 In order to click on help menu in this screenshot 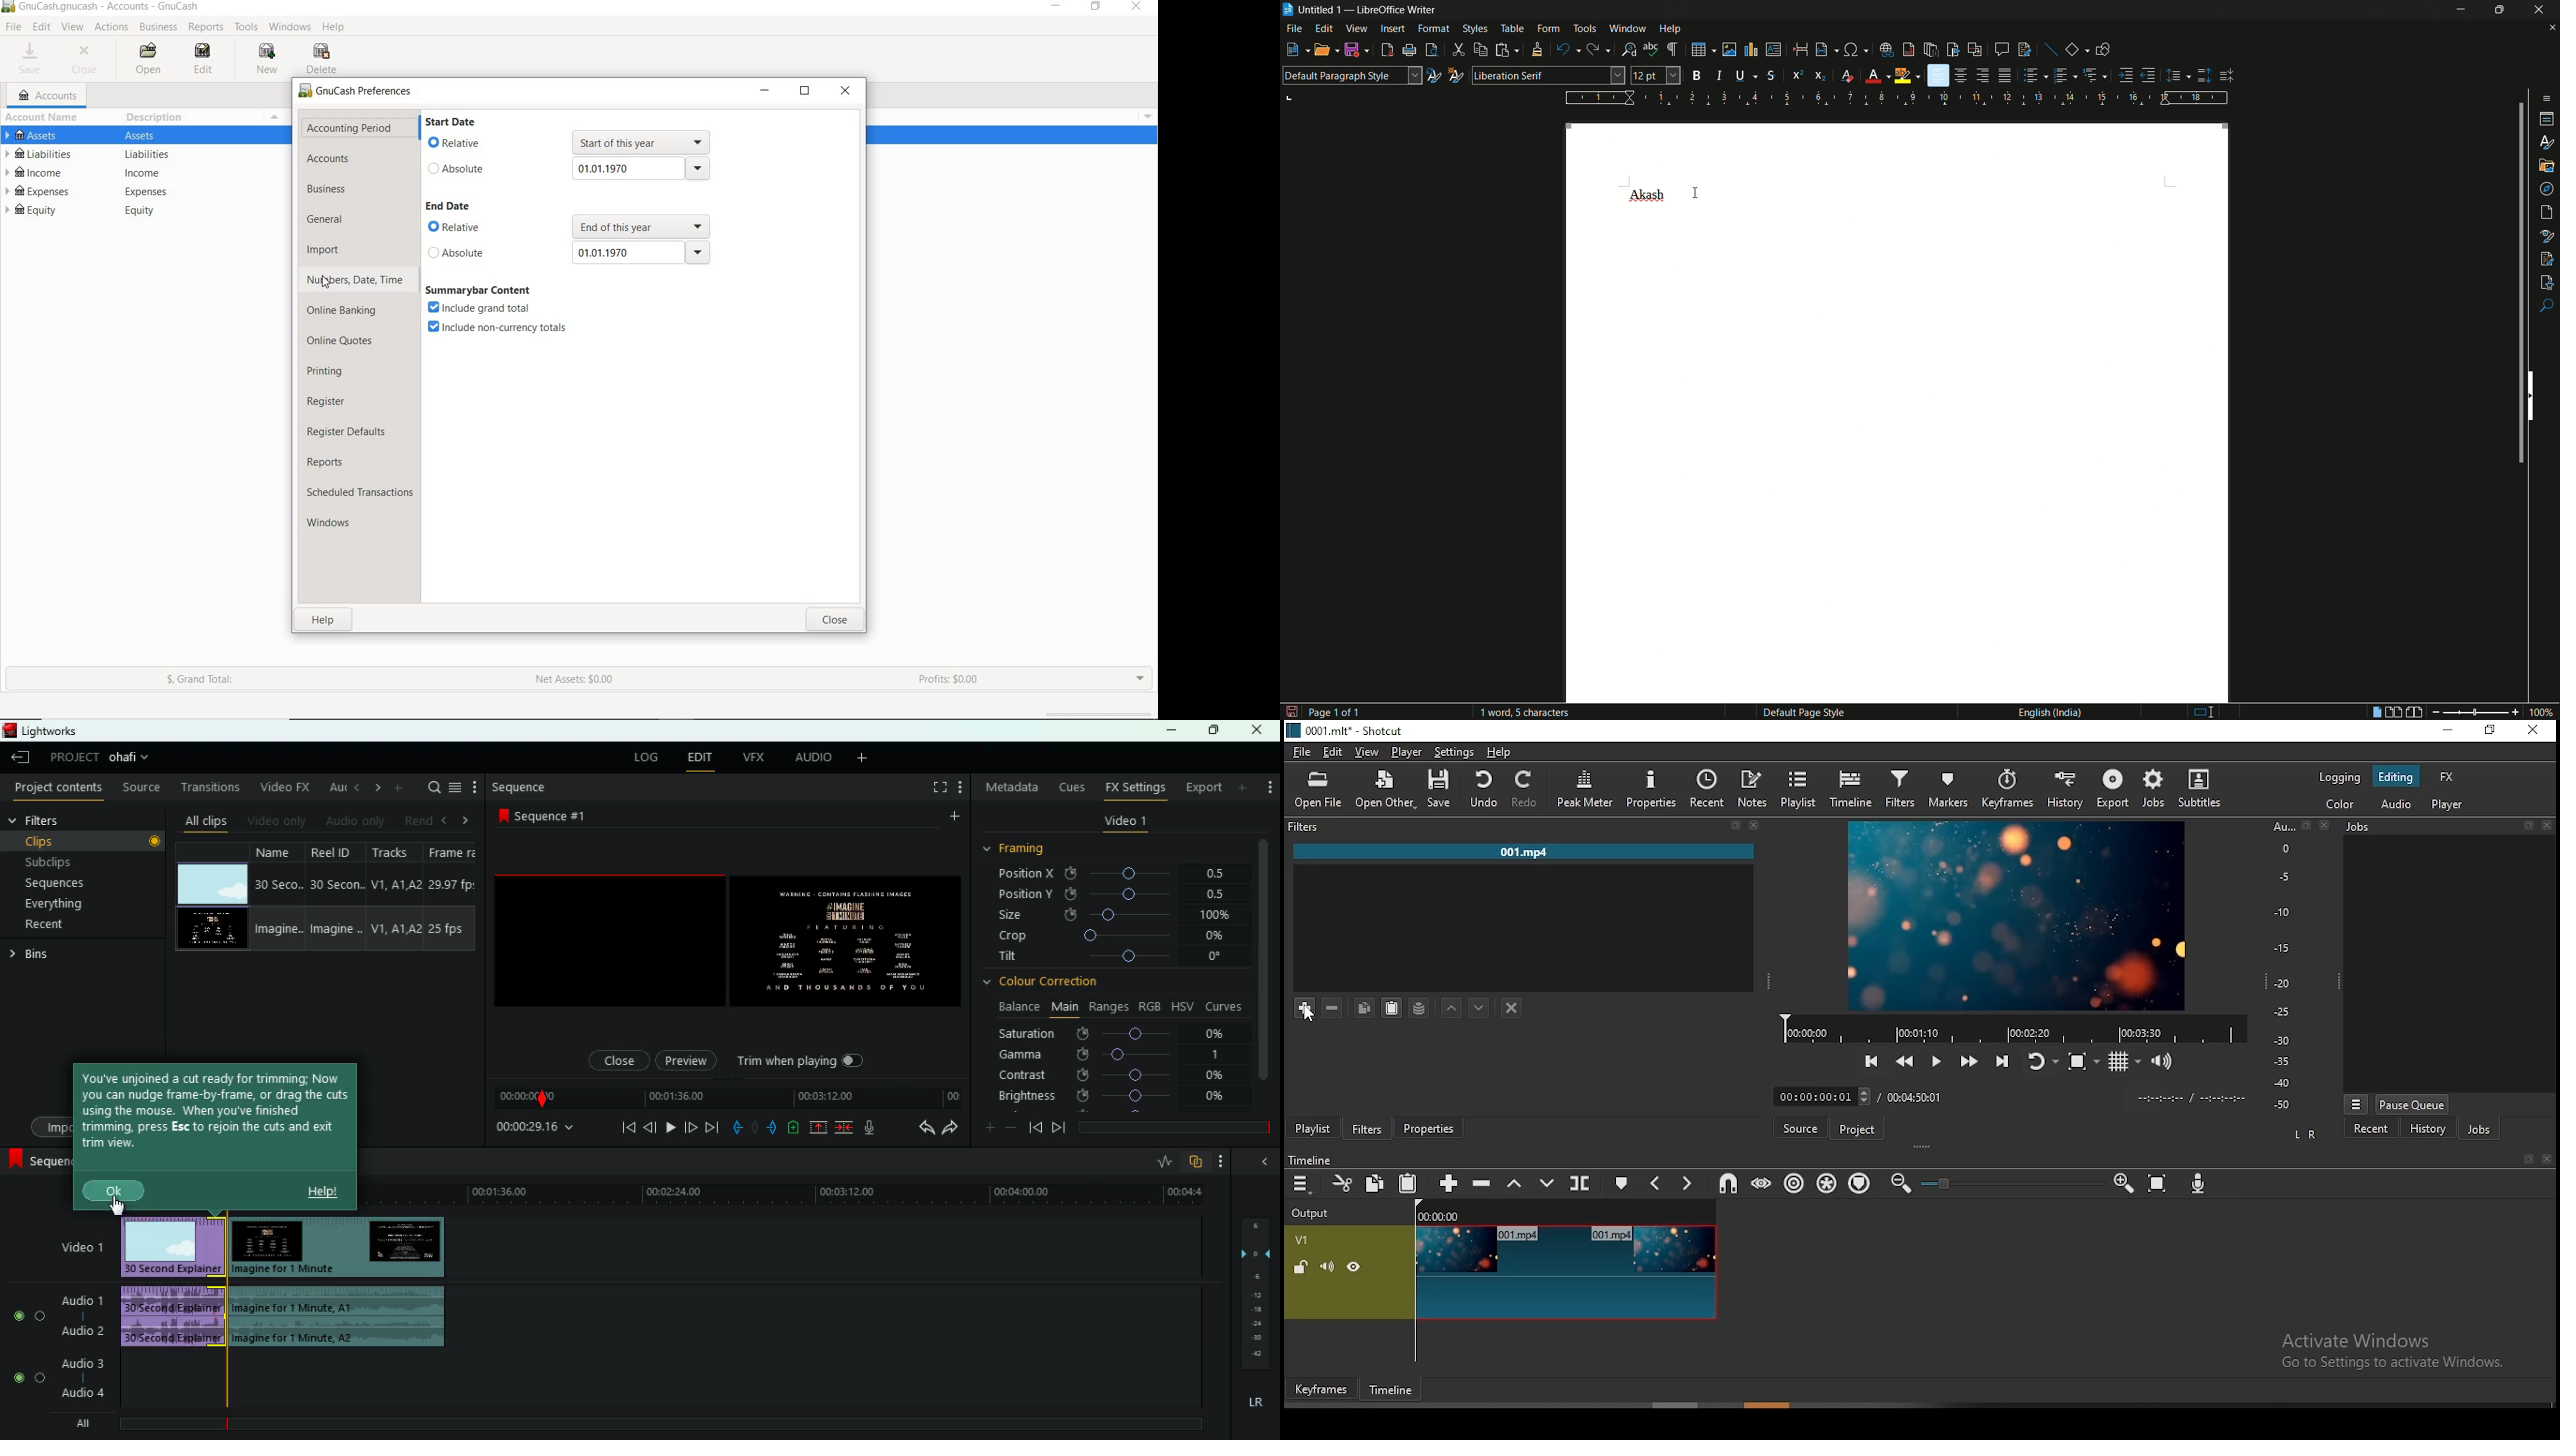, I will do `click(1671, 29)`.